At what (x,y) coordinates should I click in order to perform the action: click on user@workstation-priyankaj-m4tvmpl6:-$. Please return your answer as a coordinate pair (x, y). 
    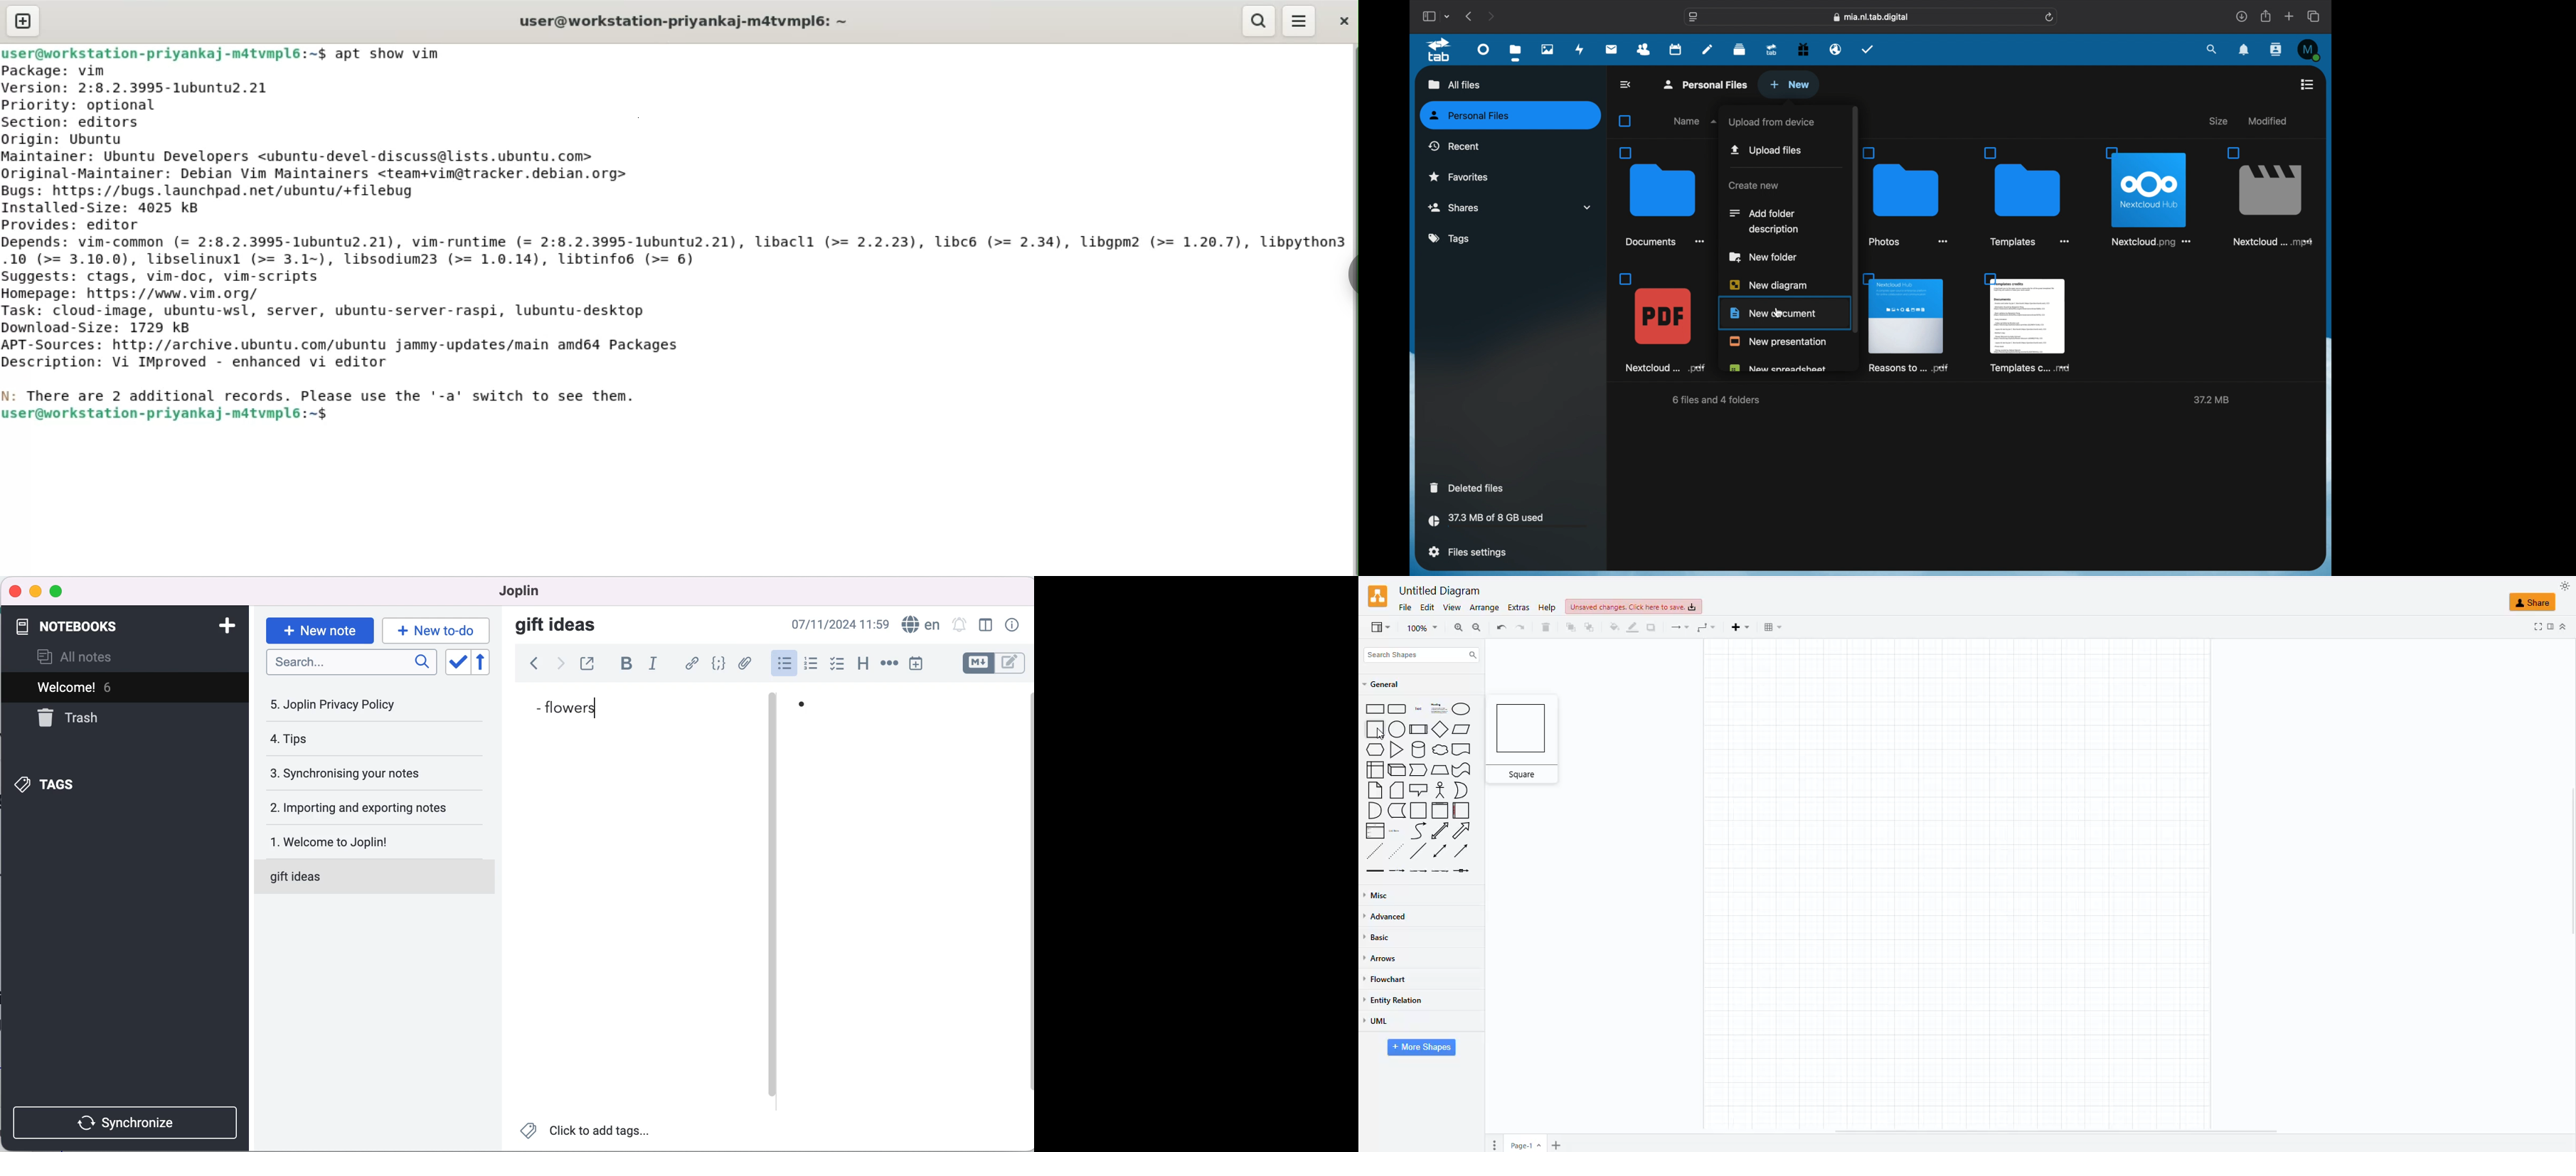
    Looking at the image, I should click on (173, 417).